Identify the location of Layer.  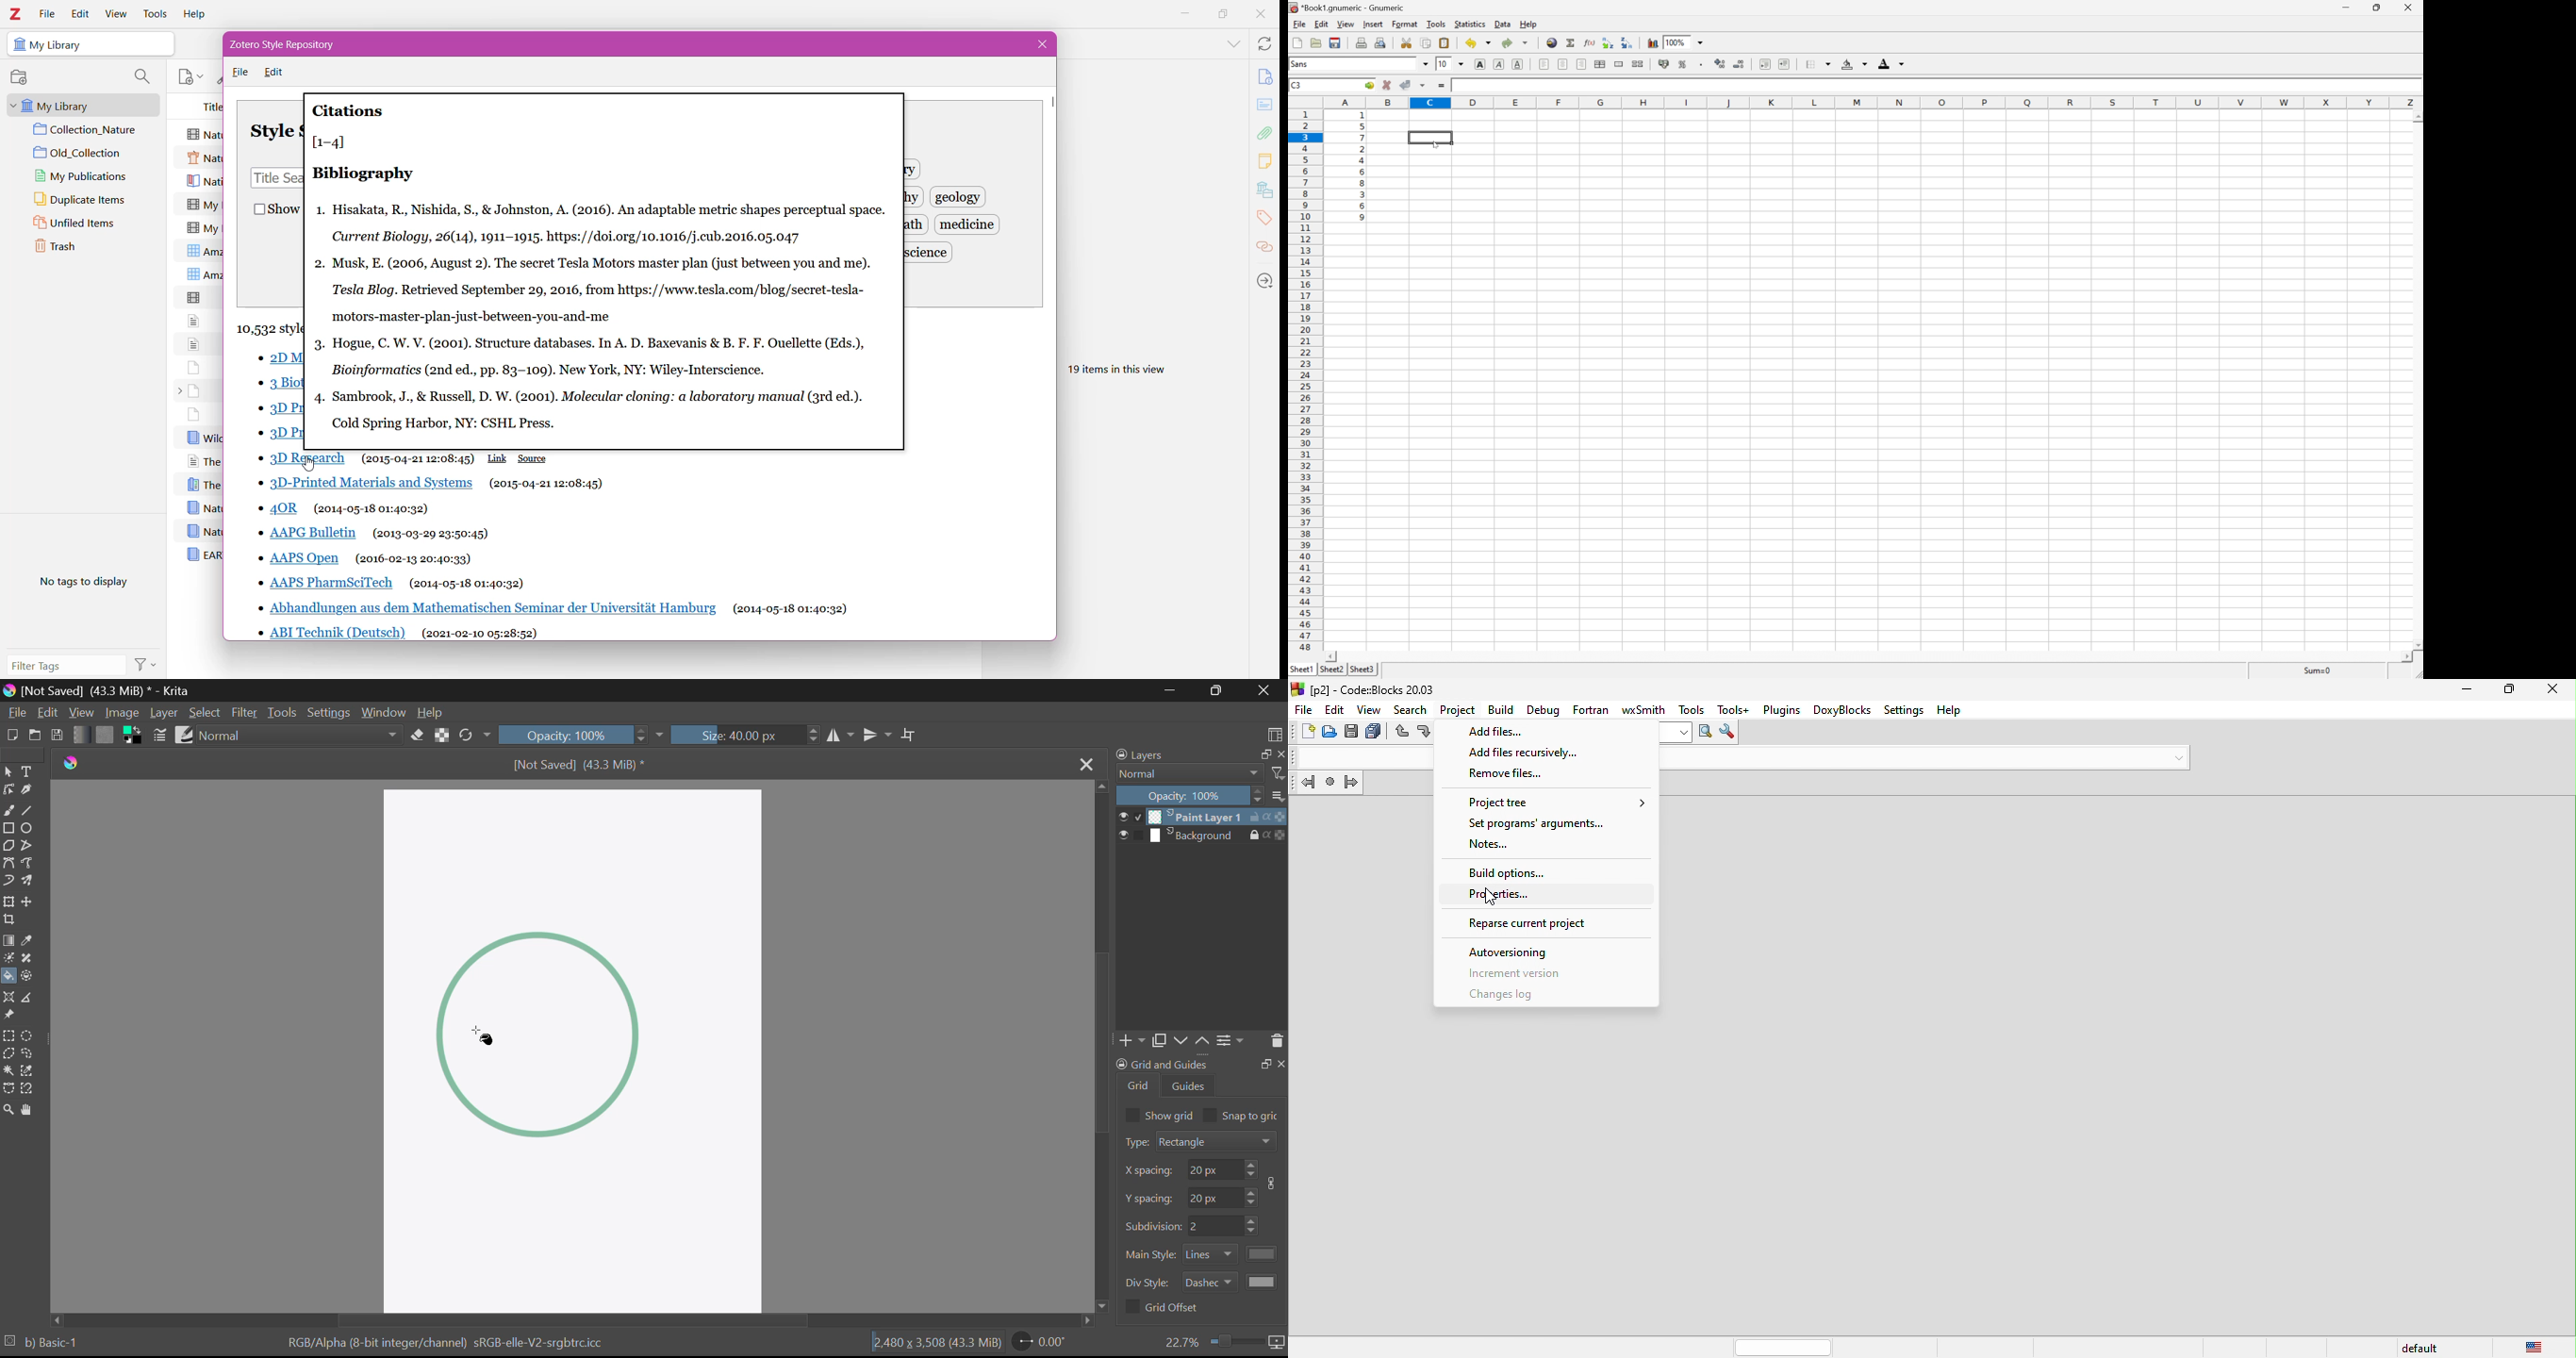
(164, 714).